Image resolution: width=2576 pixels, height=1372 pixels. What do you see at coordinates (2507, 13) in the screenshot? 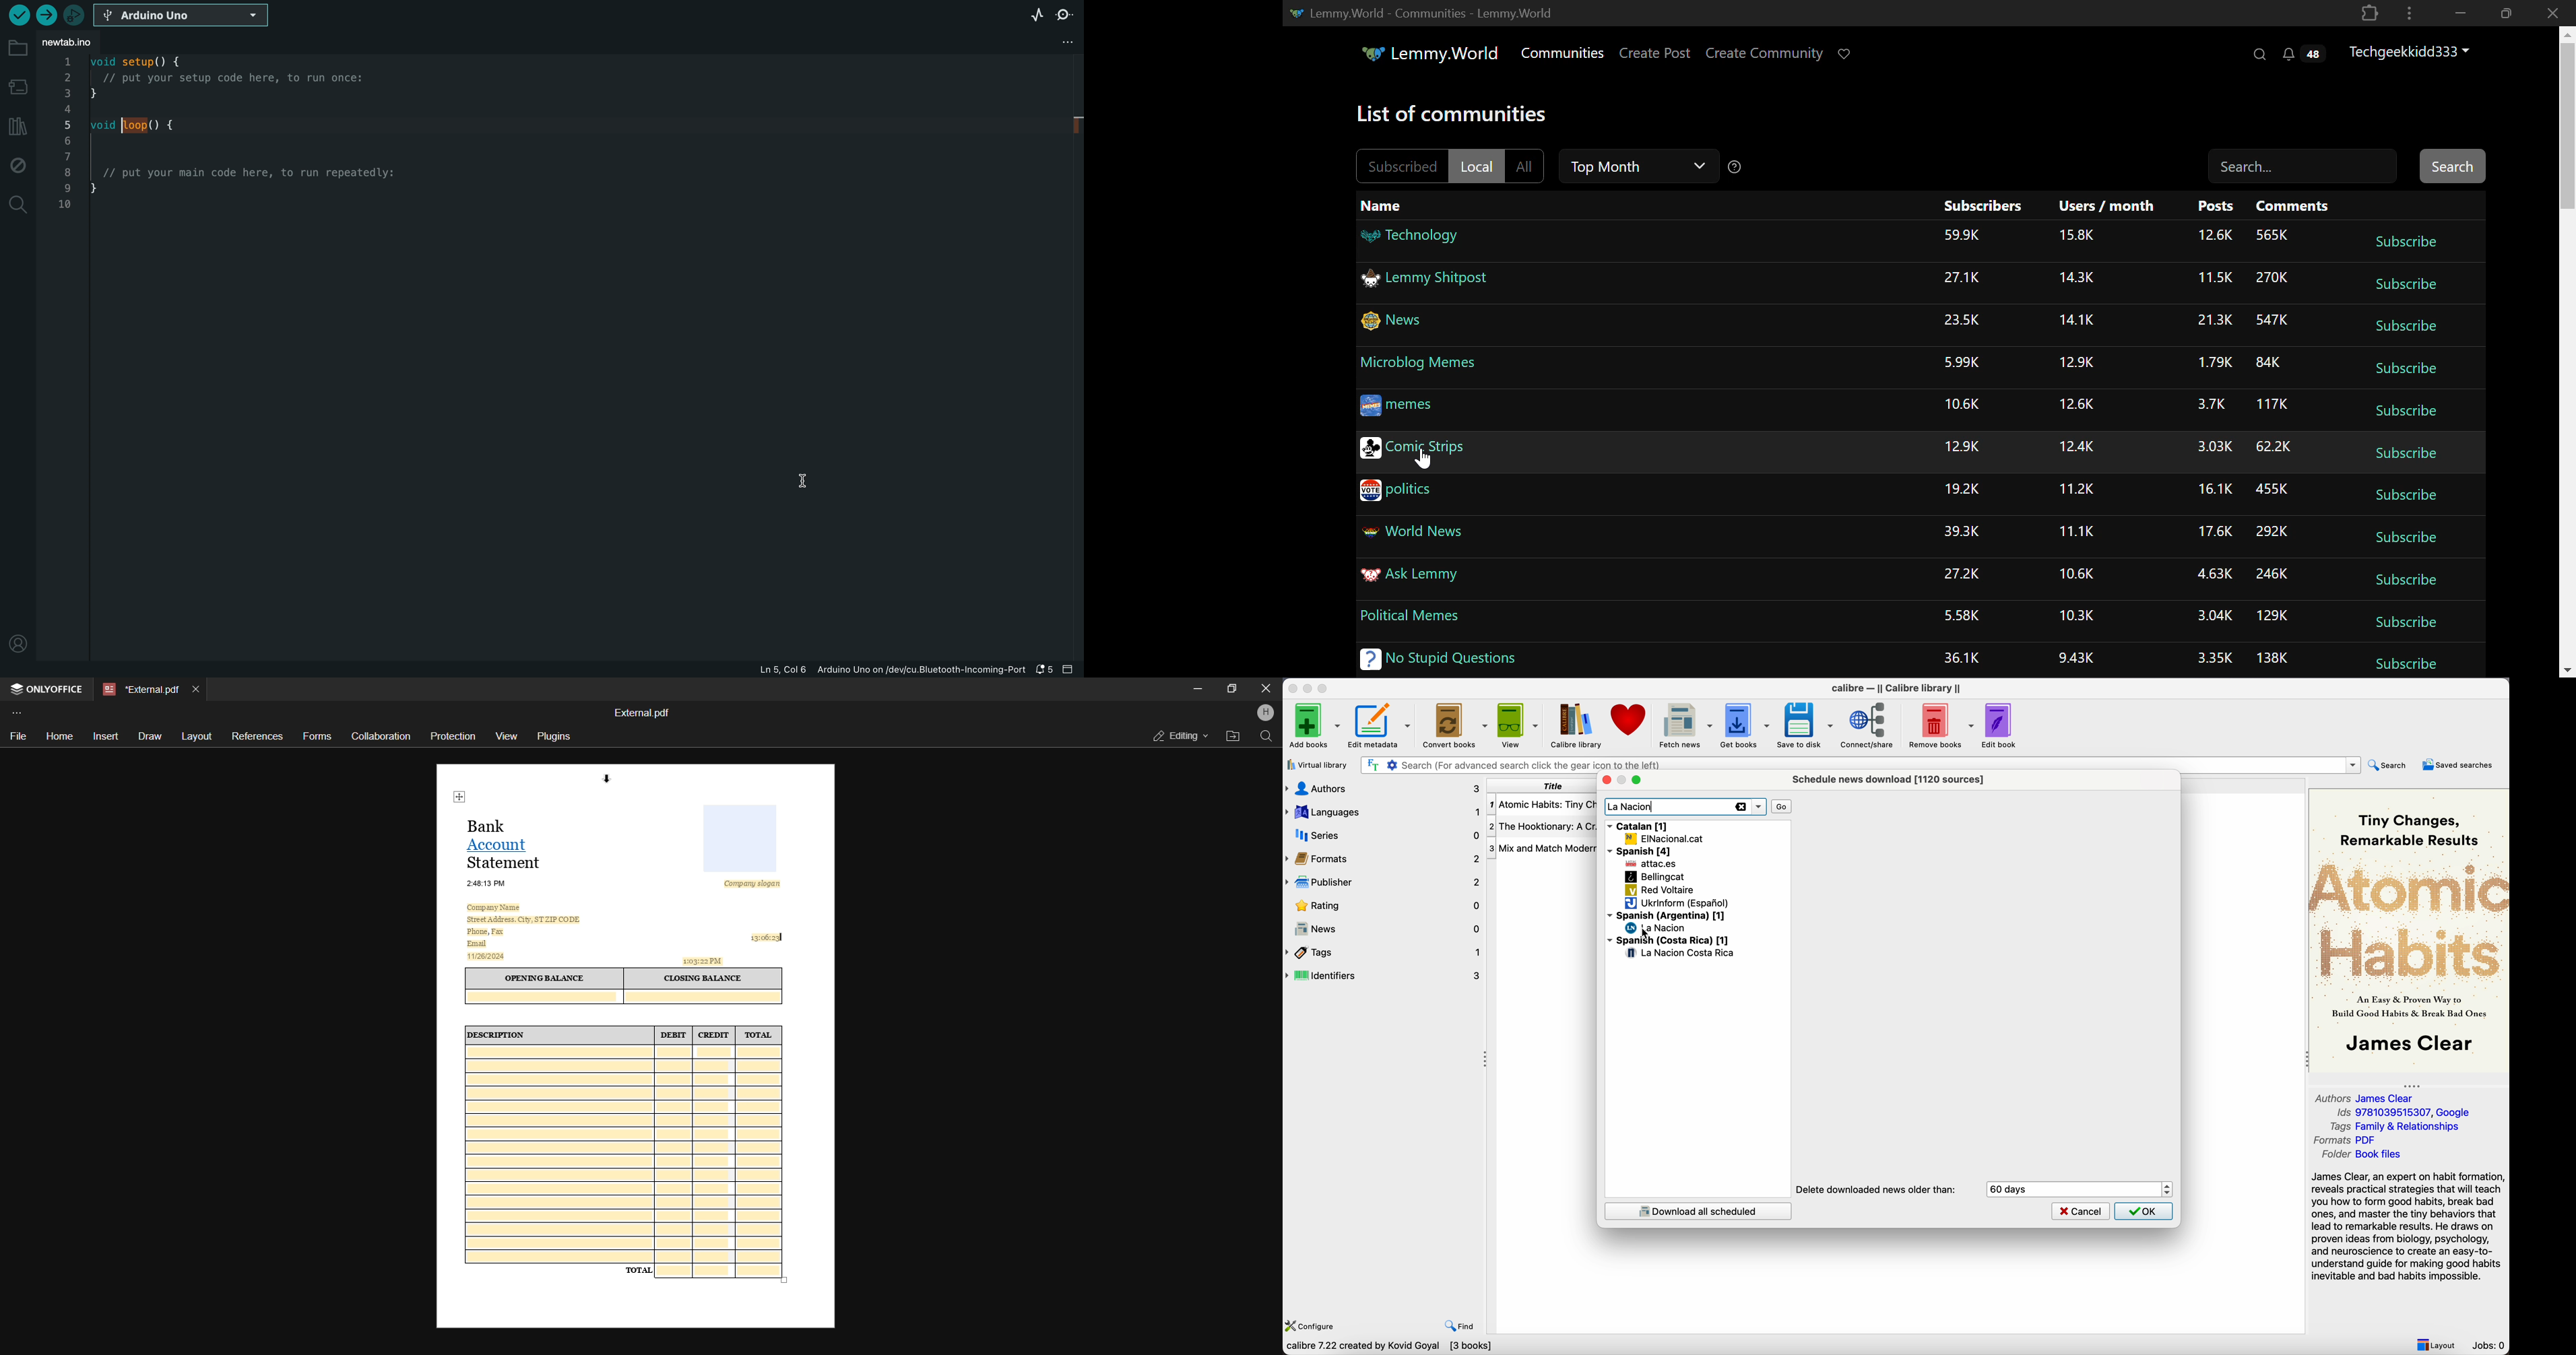
I see `Minimize Window` at bounding box center [2507, 13].